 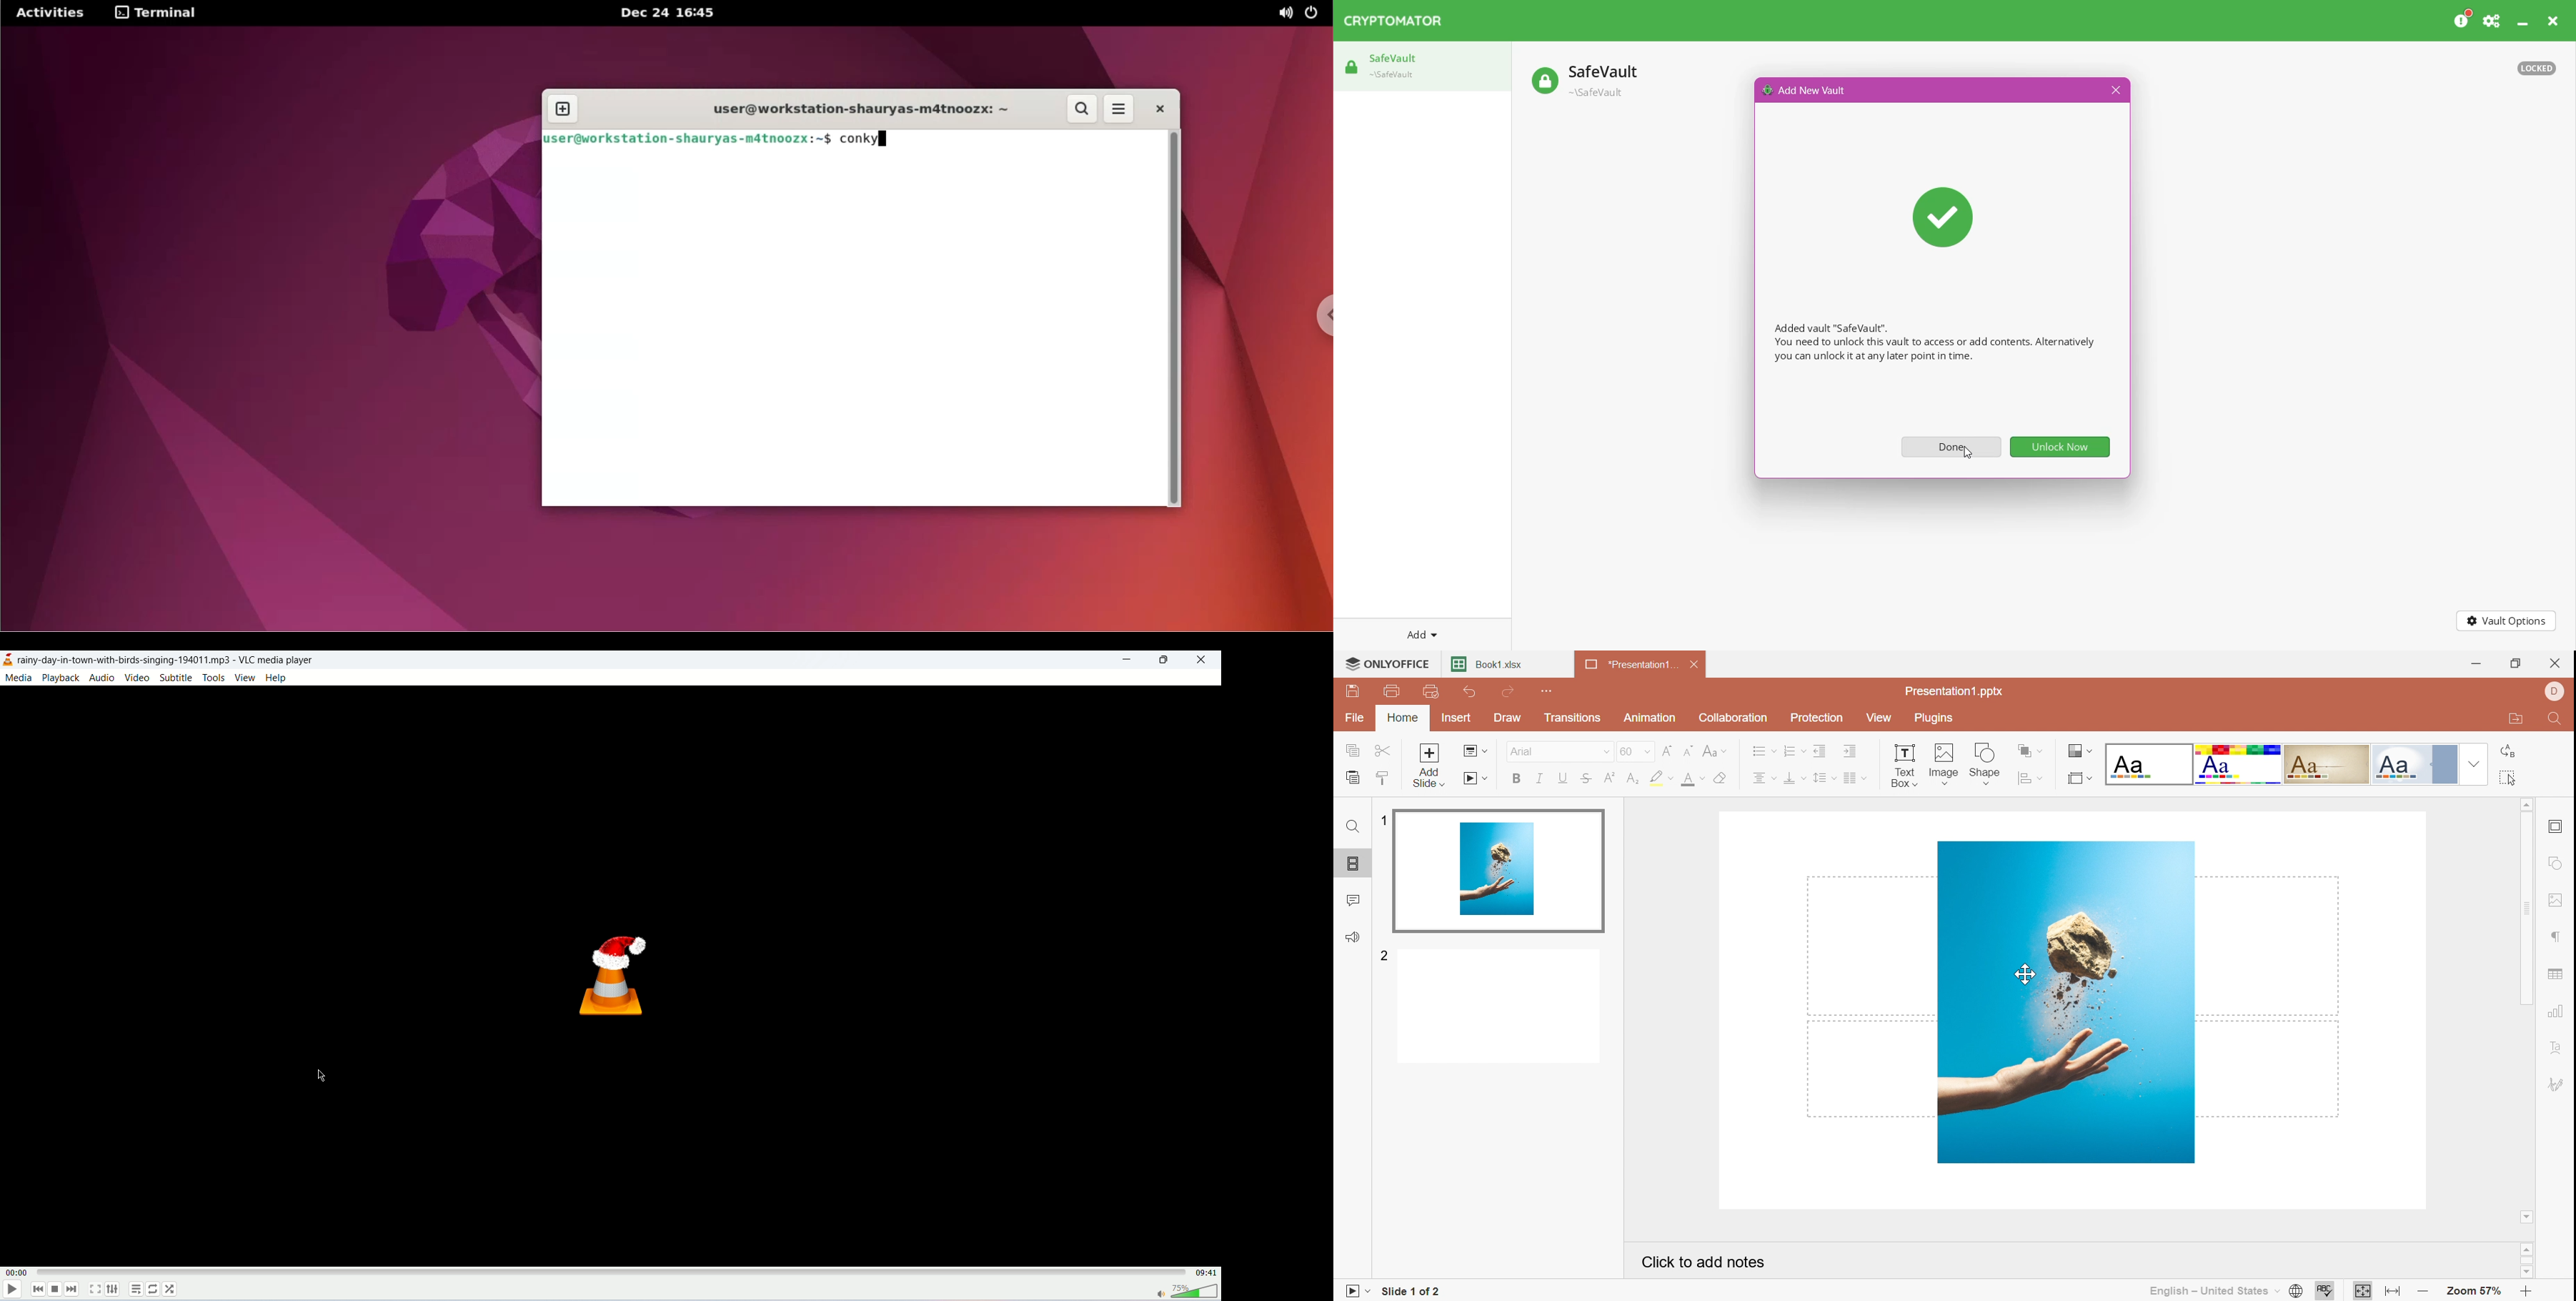 What do you see at coordinates (1429, 764) in the screenshot?
I see `Add slide` at bounding box center [1429, 764].